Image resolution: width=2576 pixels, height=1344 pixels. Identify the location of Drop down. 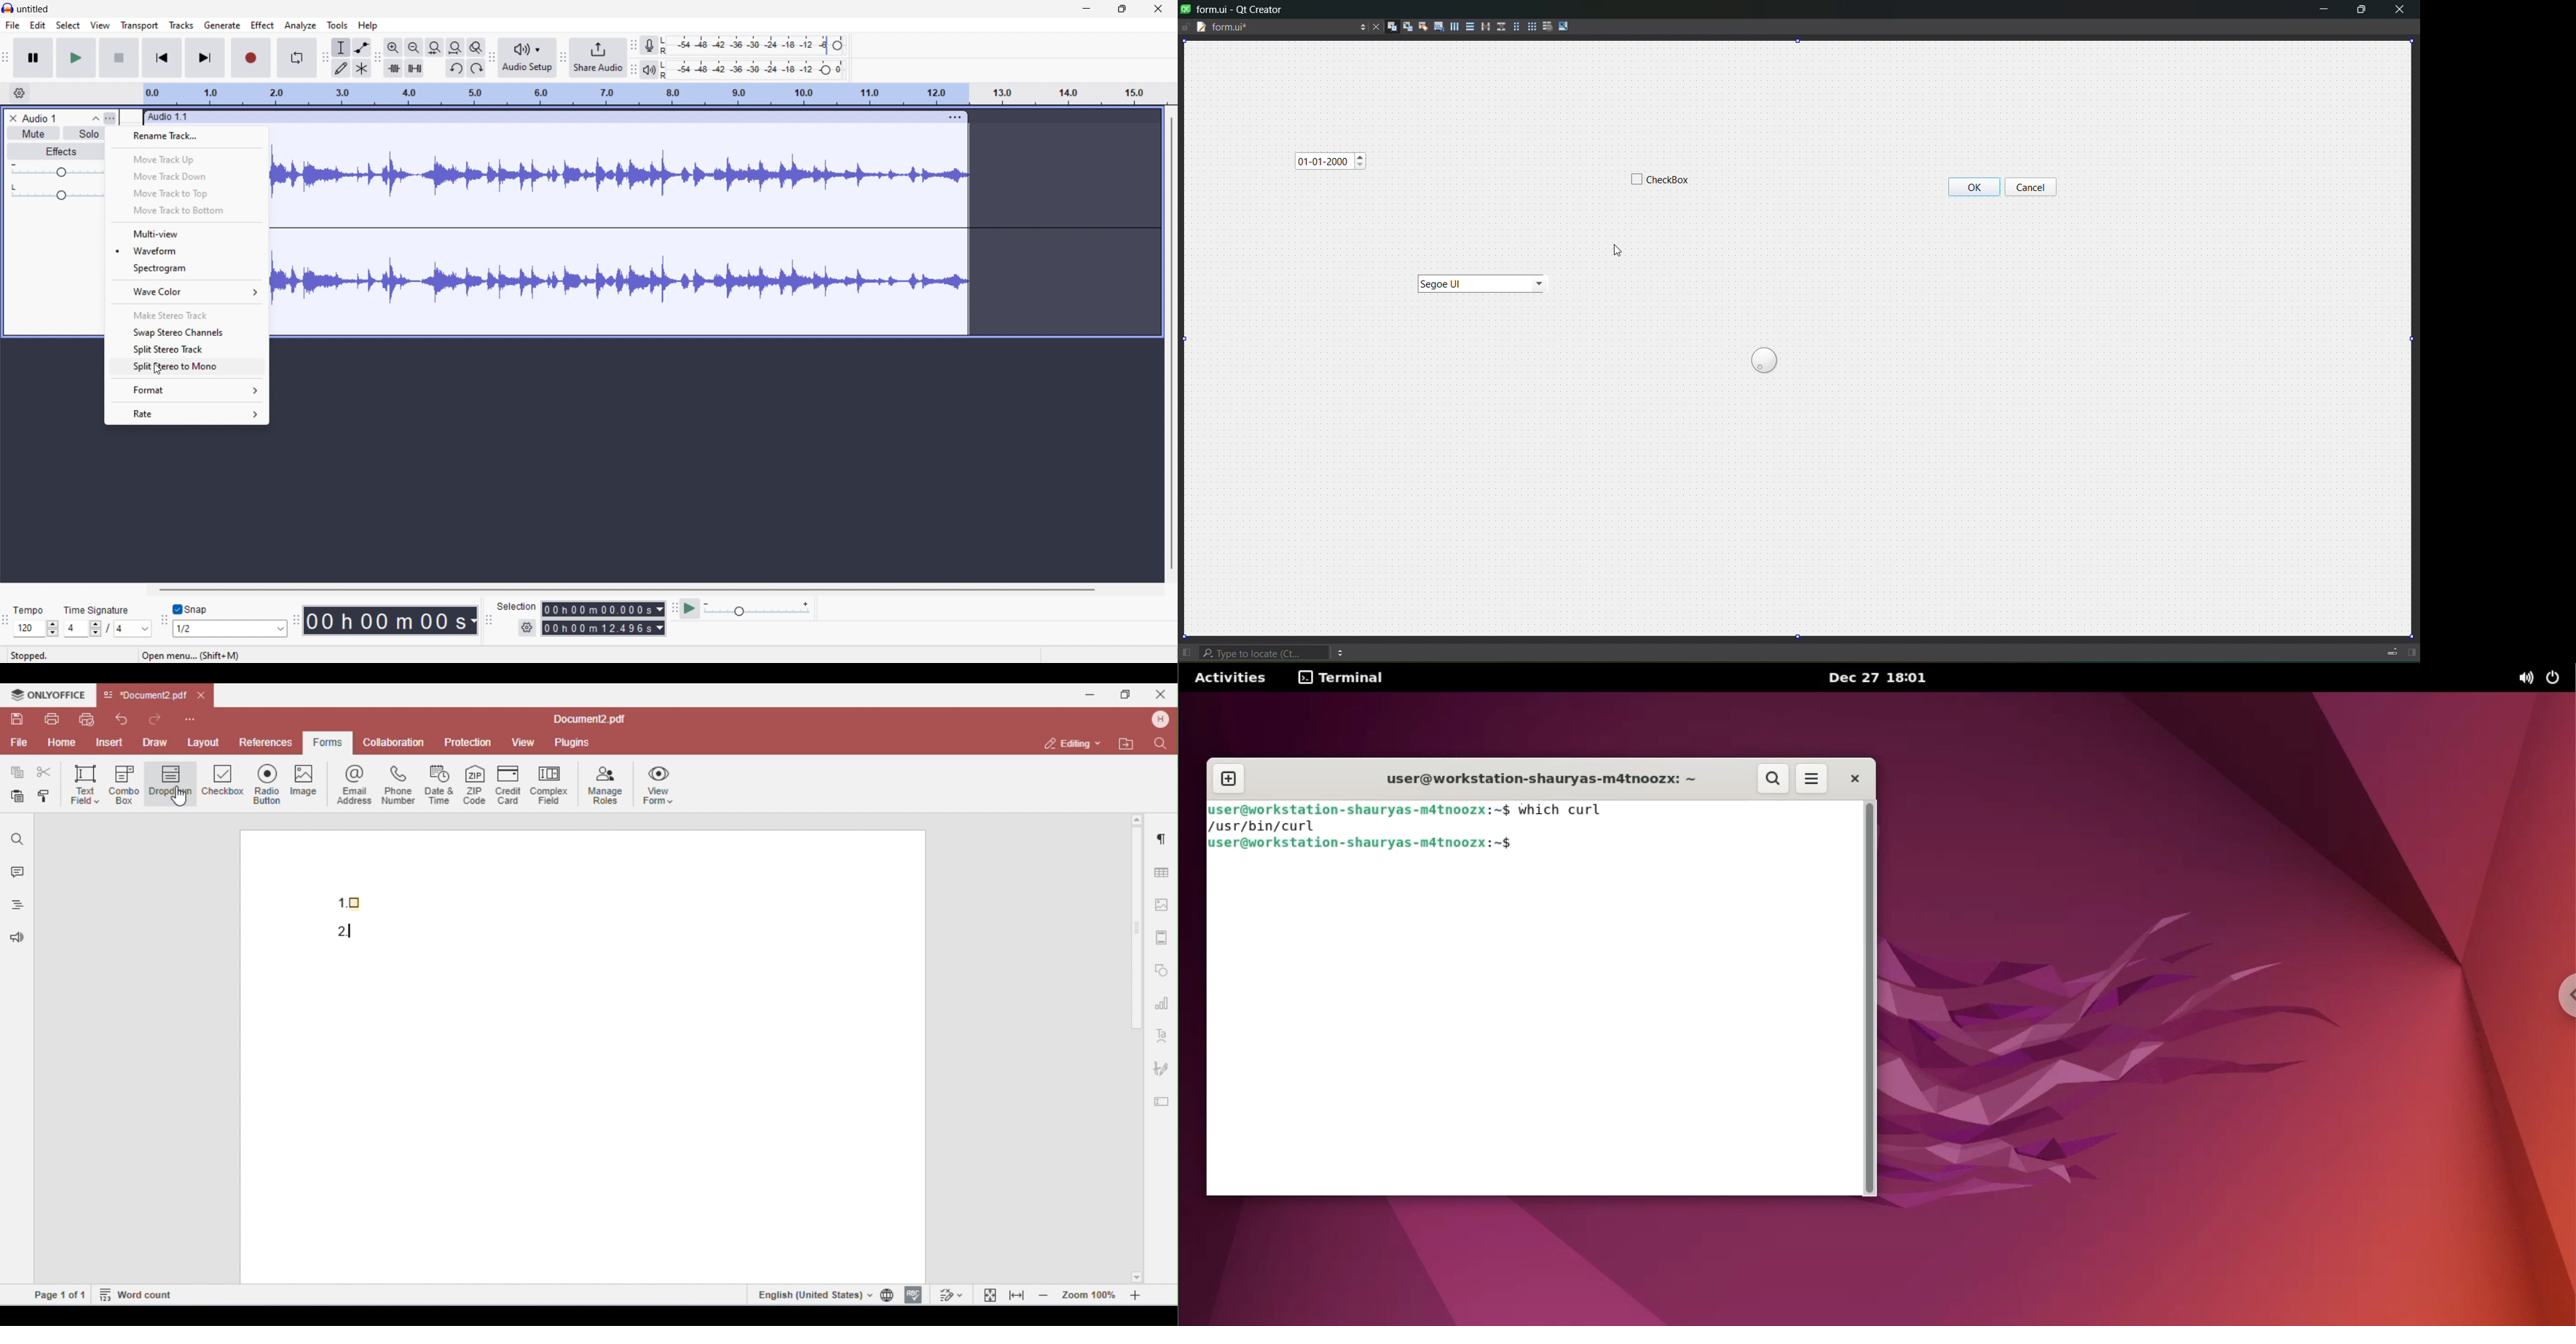
(145, 629).